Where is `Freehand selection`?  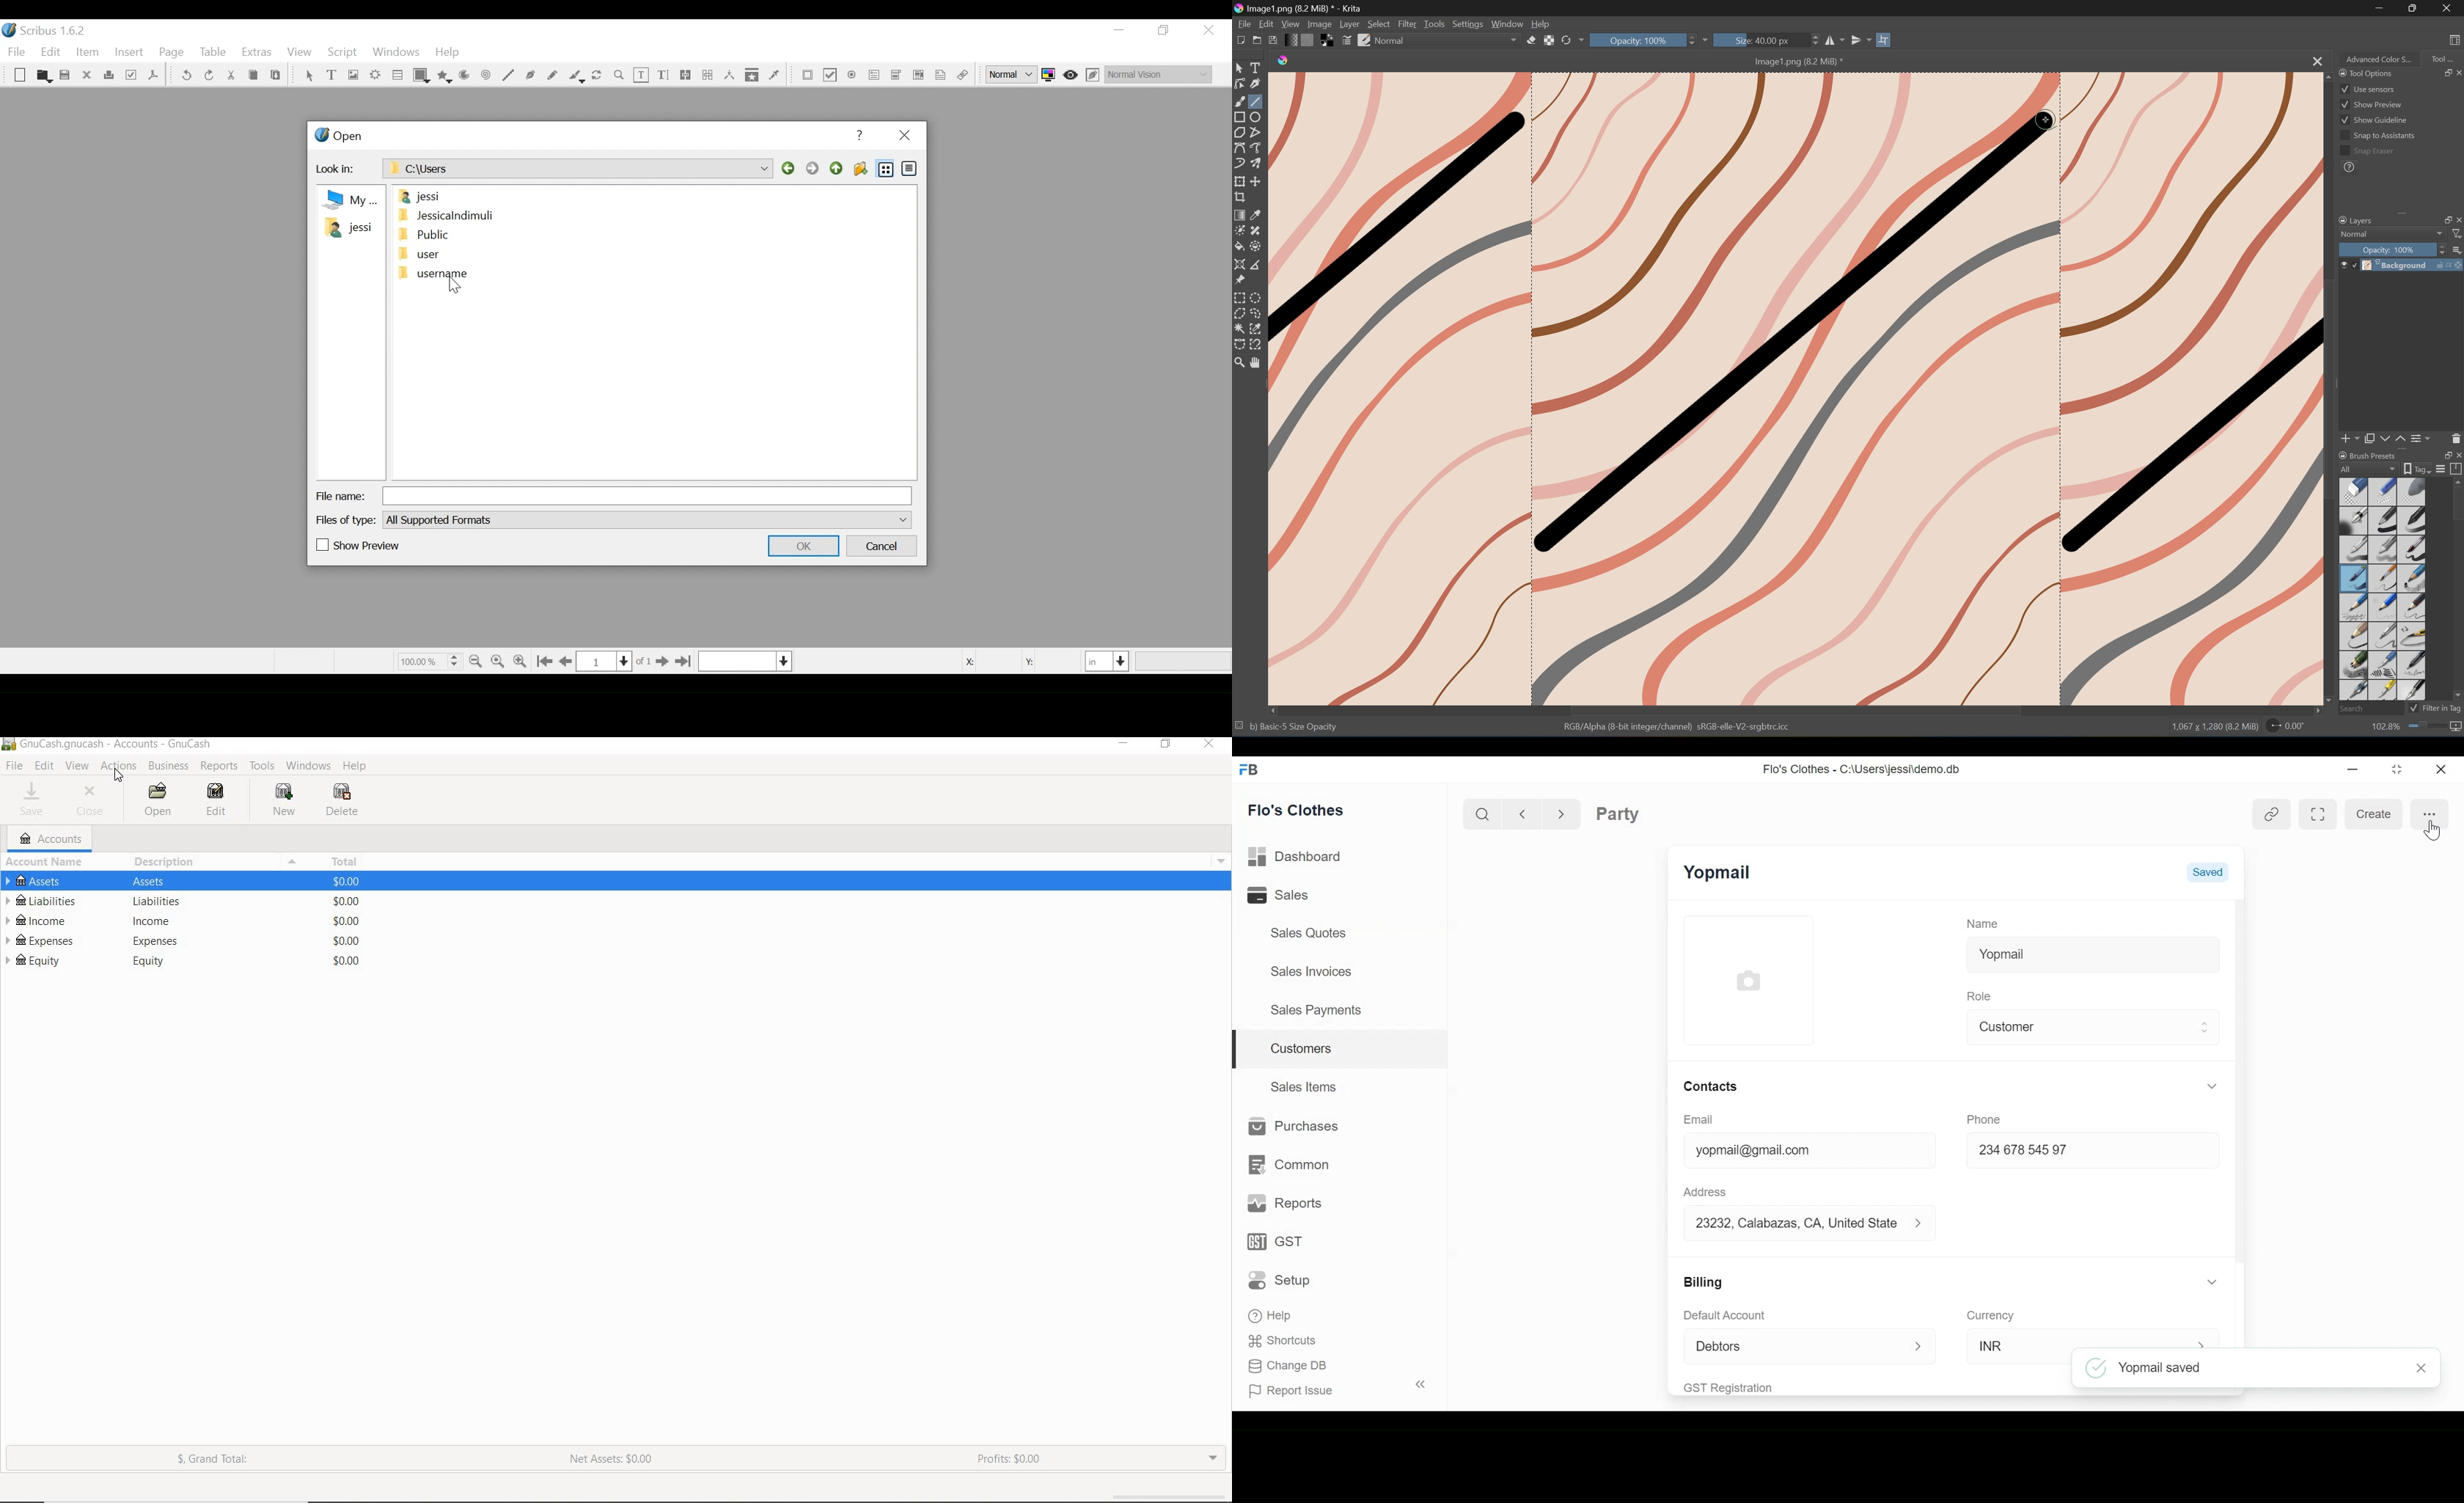
Freehand selection is located at coordinates (1258, 313).